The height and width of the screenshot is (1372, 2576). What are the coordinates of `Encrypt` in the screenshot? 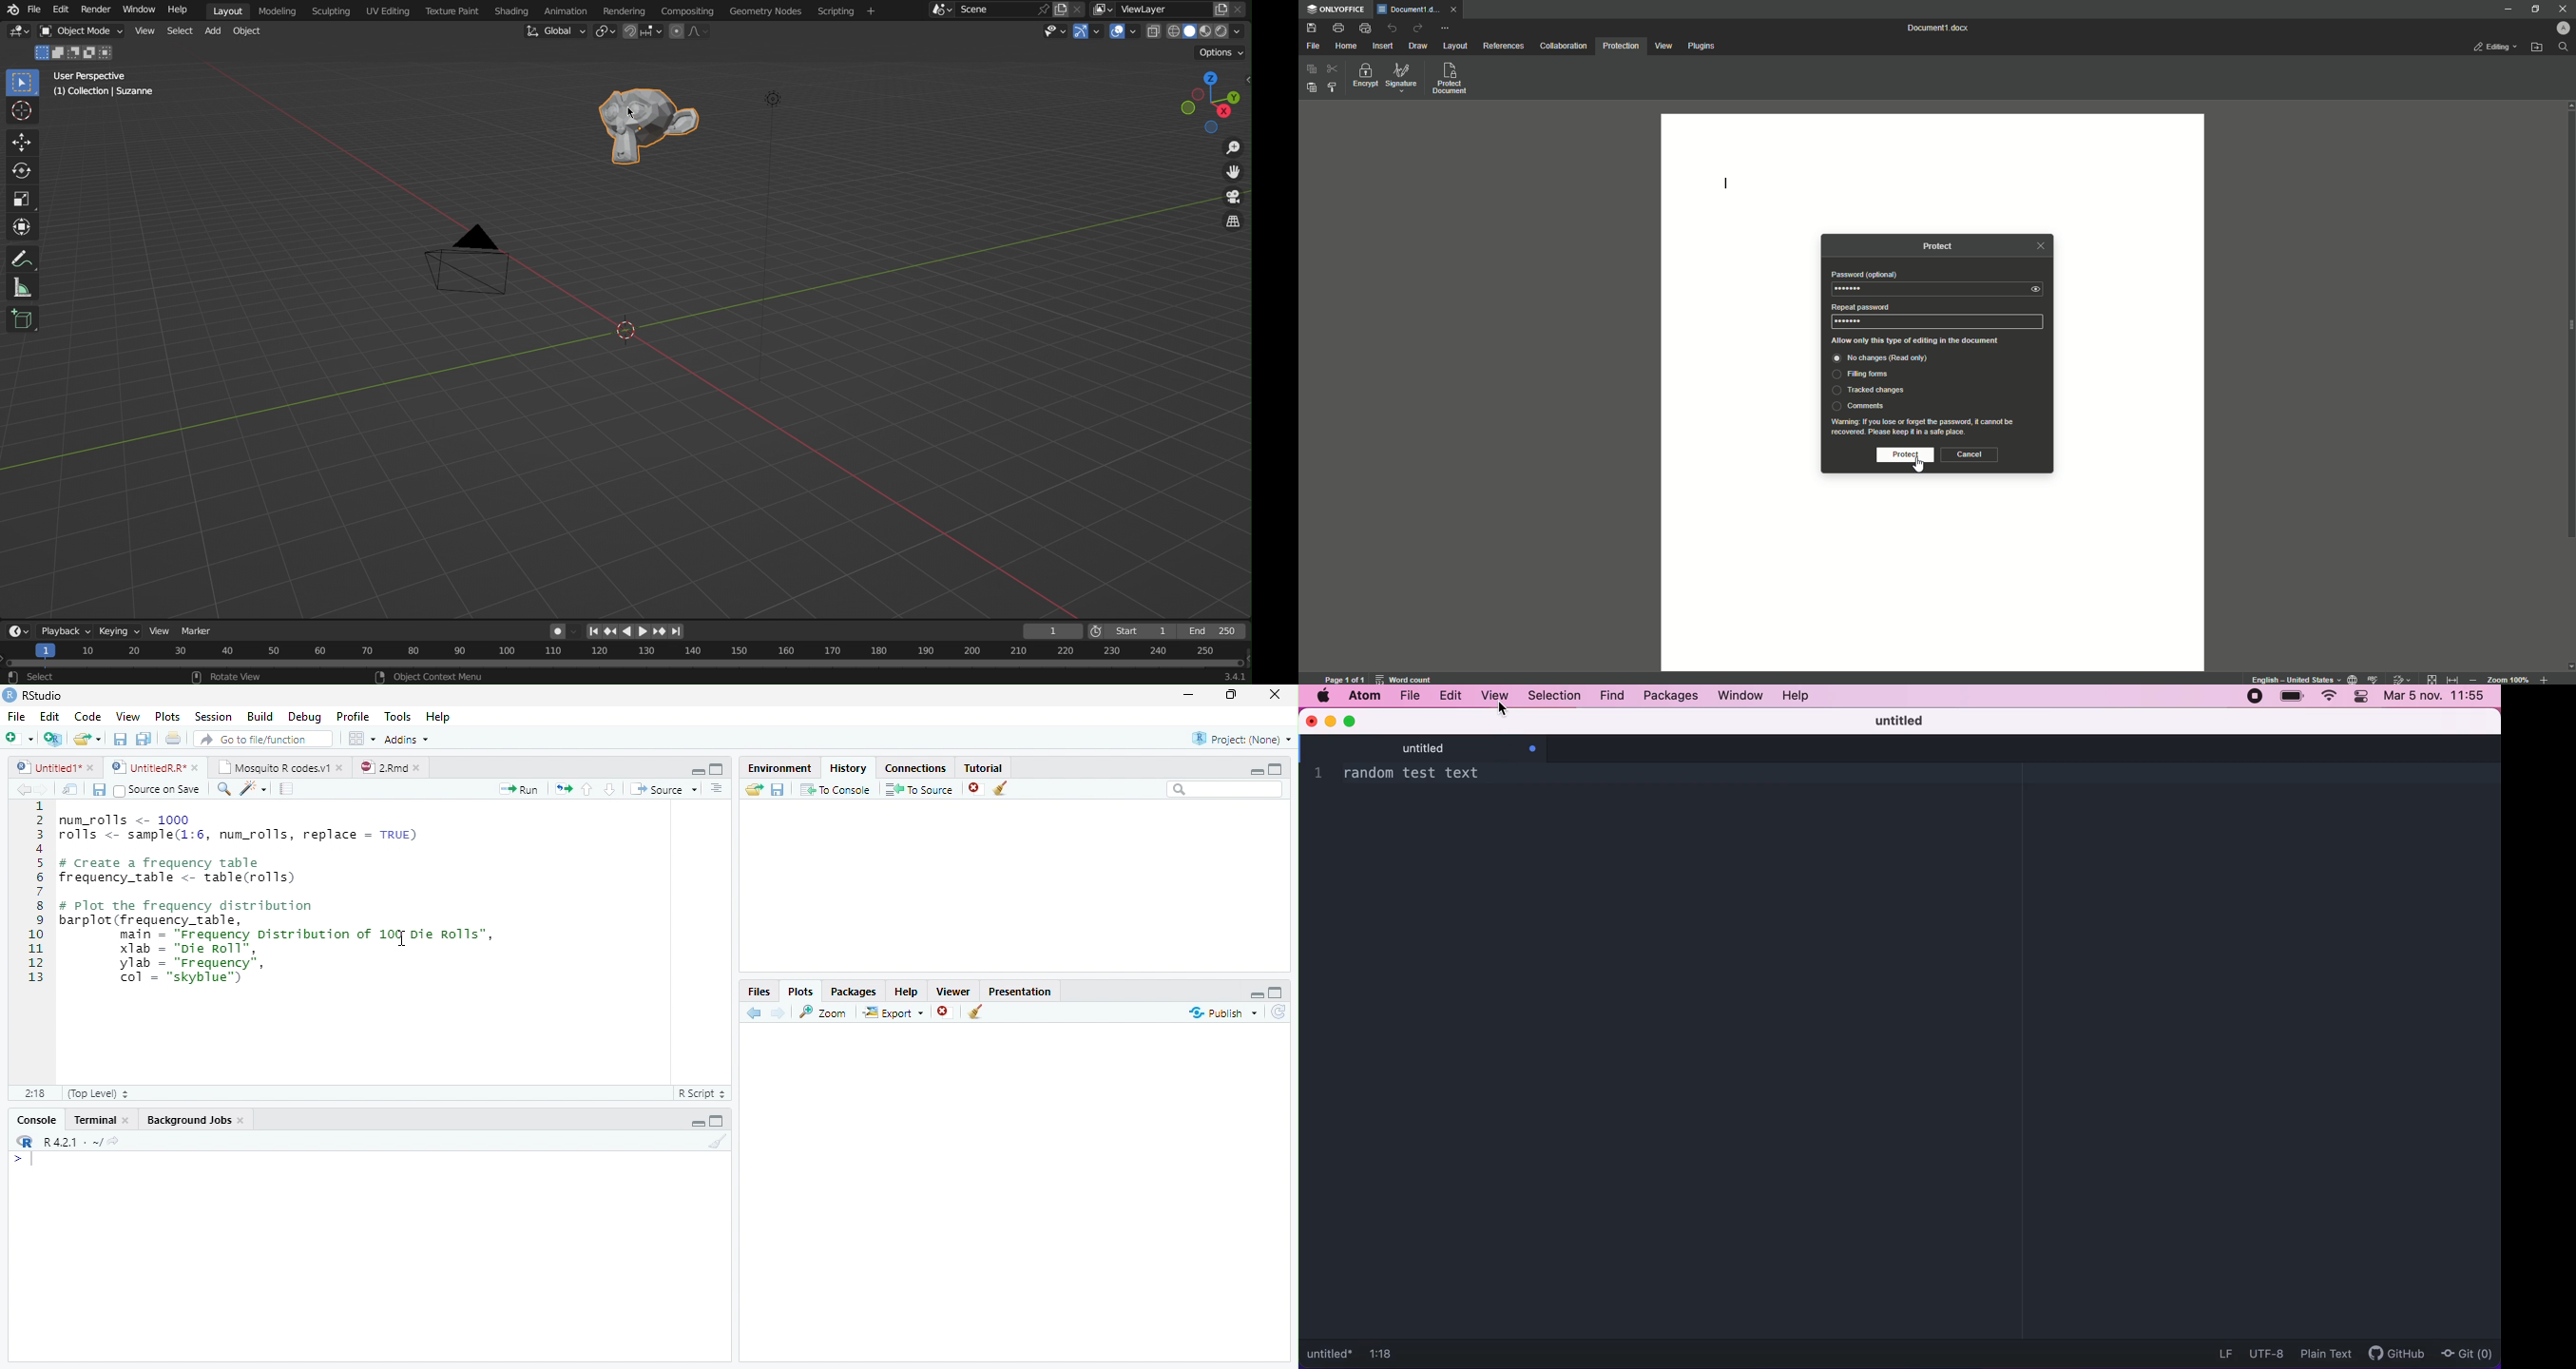 It's located at (1363, 77).